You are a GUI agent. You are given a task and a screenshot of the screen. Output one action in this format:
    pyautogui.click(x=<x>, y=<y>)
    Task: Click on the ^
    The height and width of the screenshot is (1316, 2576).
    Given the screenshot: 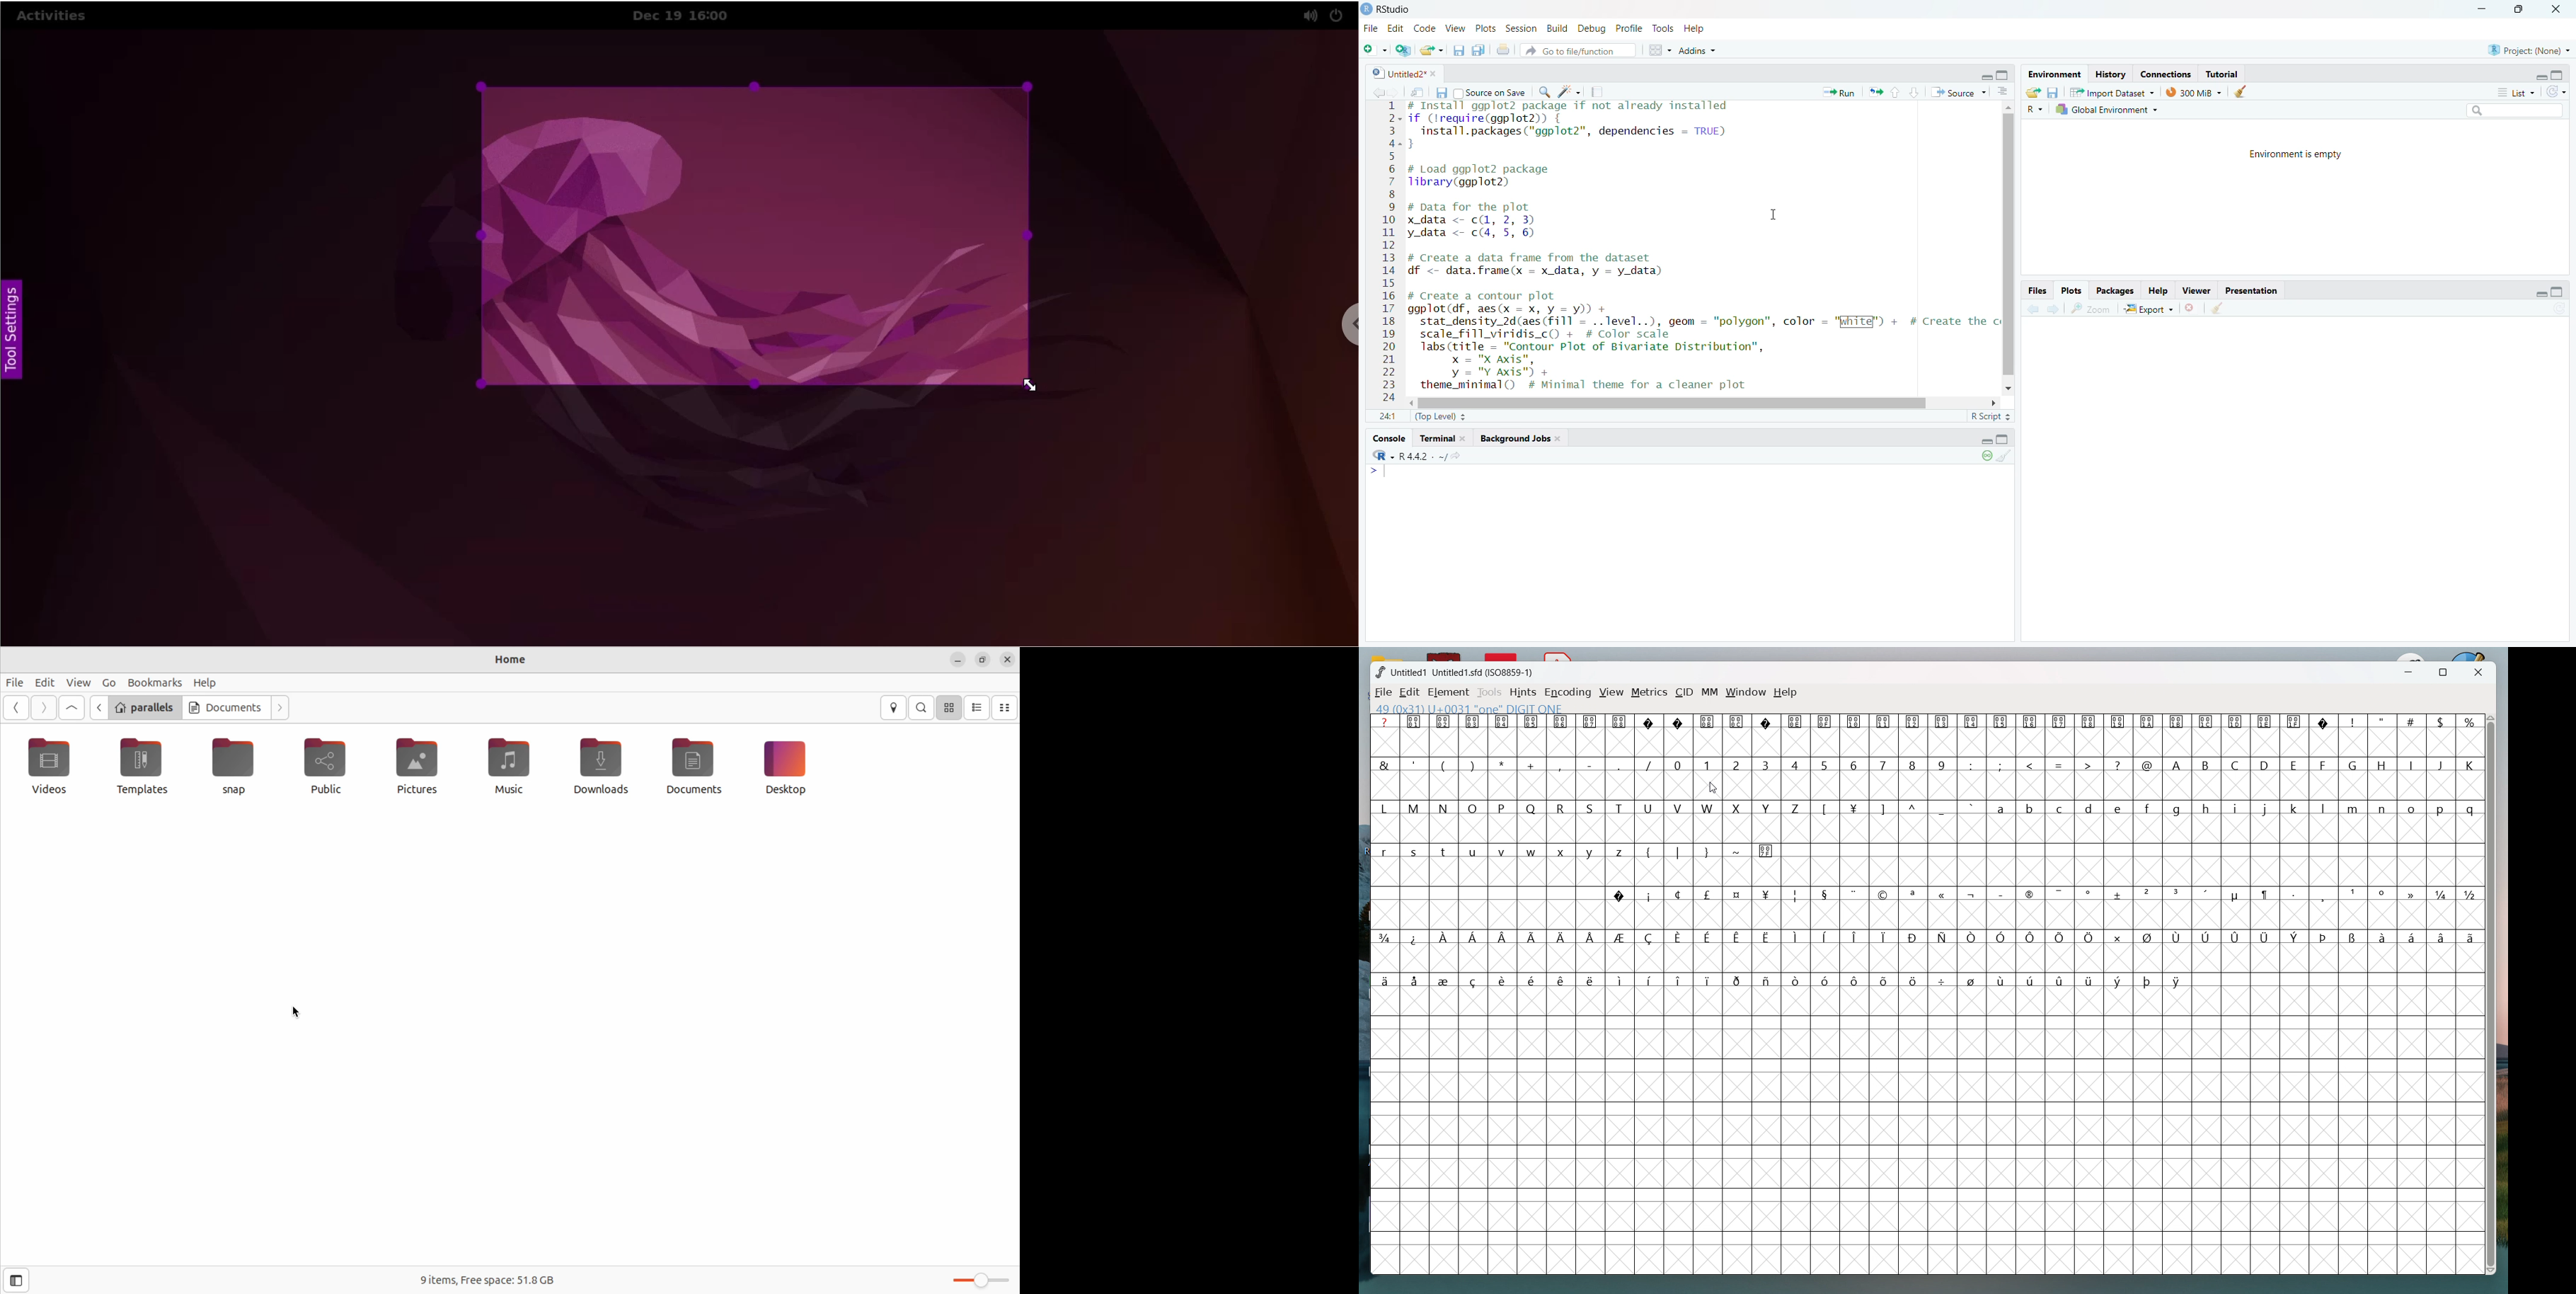 What is the action you would take?
    pyautogui.click(x=1915, y=808)
    